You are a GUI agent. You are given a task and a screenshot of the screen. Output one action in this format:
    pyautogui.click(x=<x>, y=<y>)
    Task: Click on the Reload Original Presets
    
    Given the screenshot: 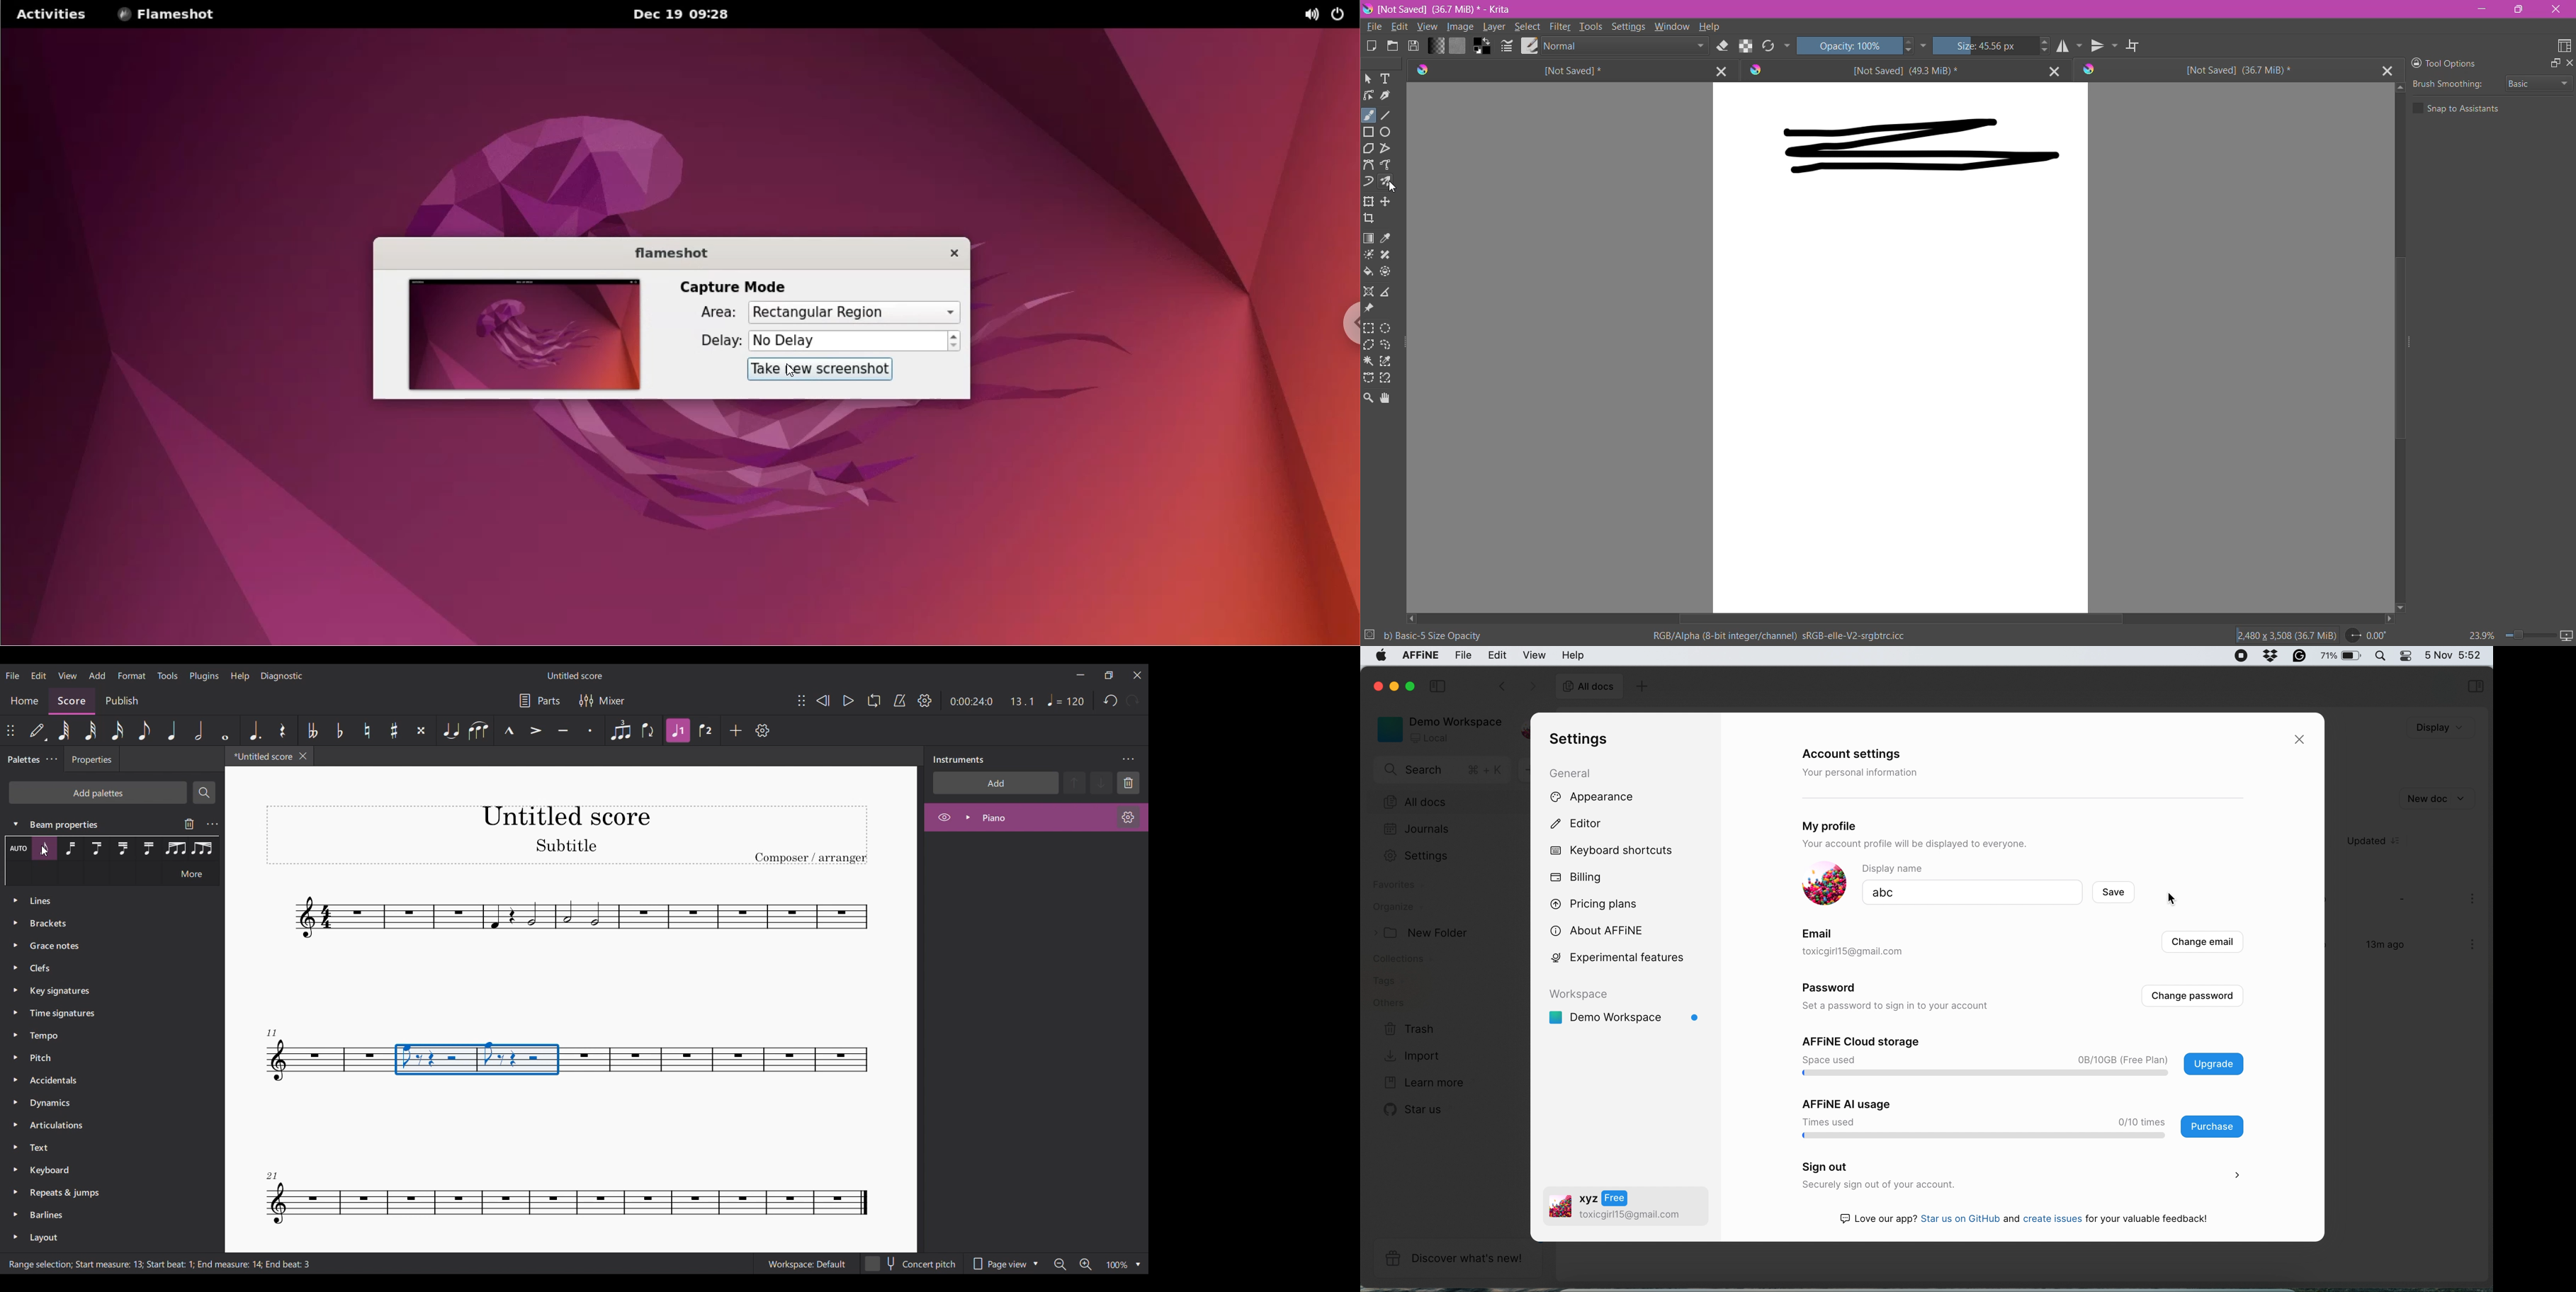 What is the action you would take?
    pyautogui.click(x=1768, y=46)
    